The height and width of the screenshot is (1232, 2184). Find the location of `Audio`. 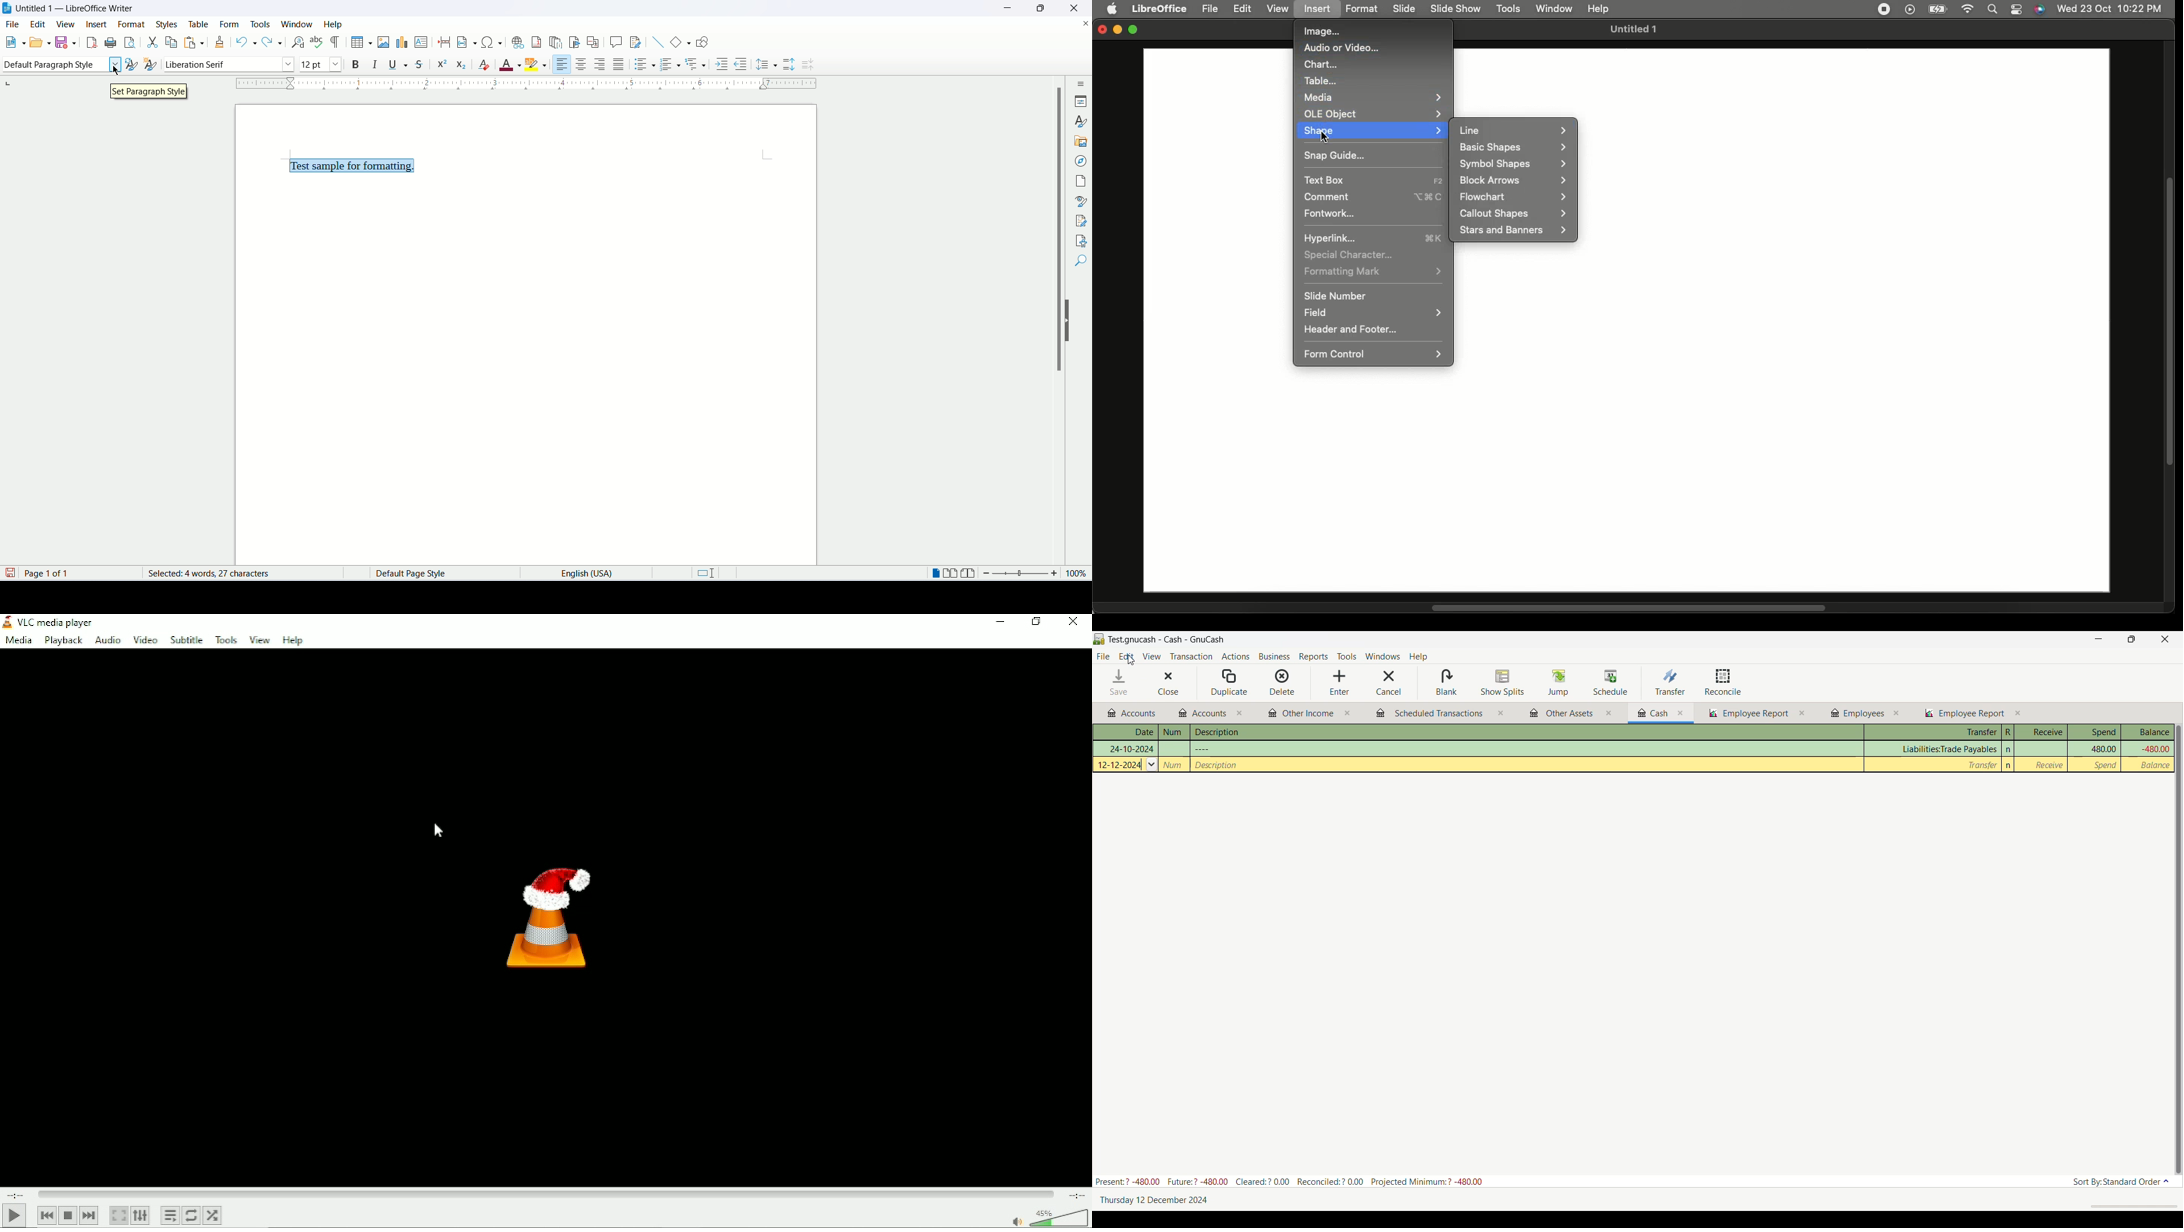

Audio is located at coordinates (106, 641).